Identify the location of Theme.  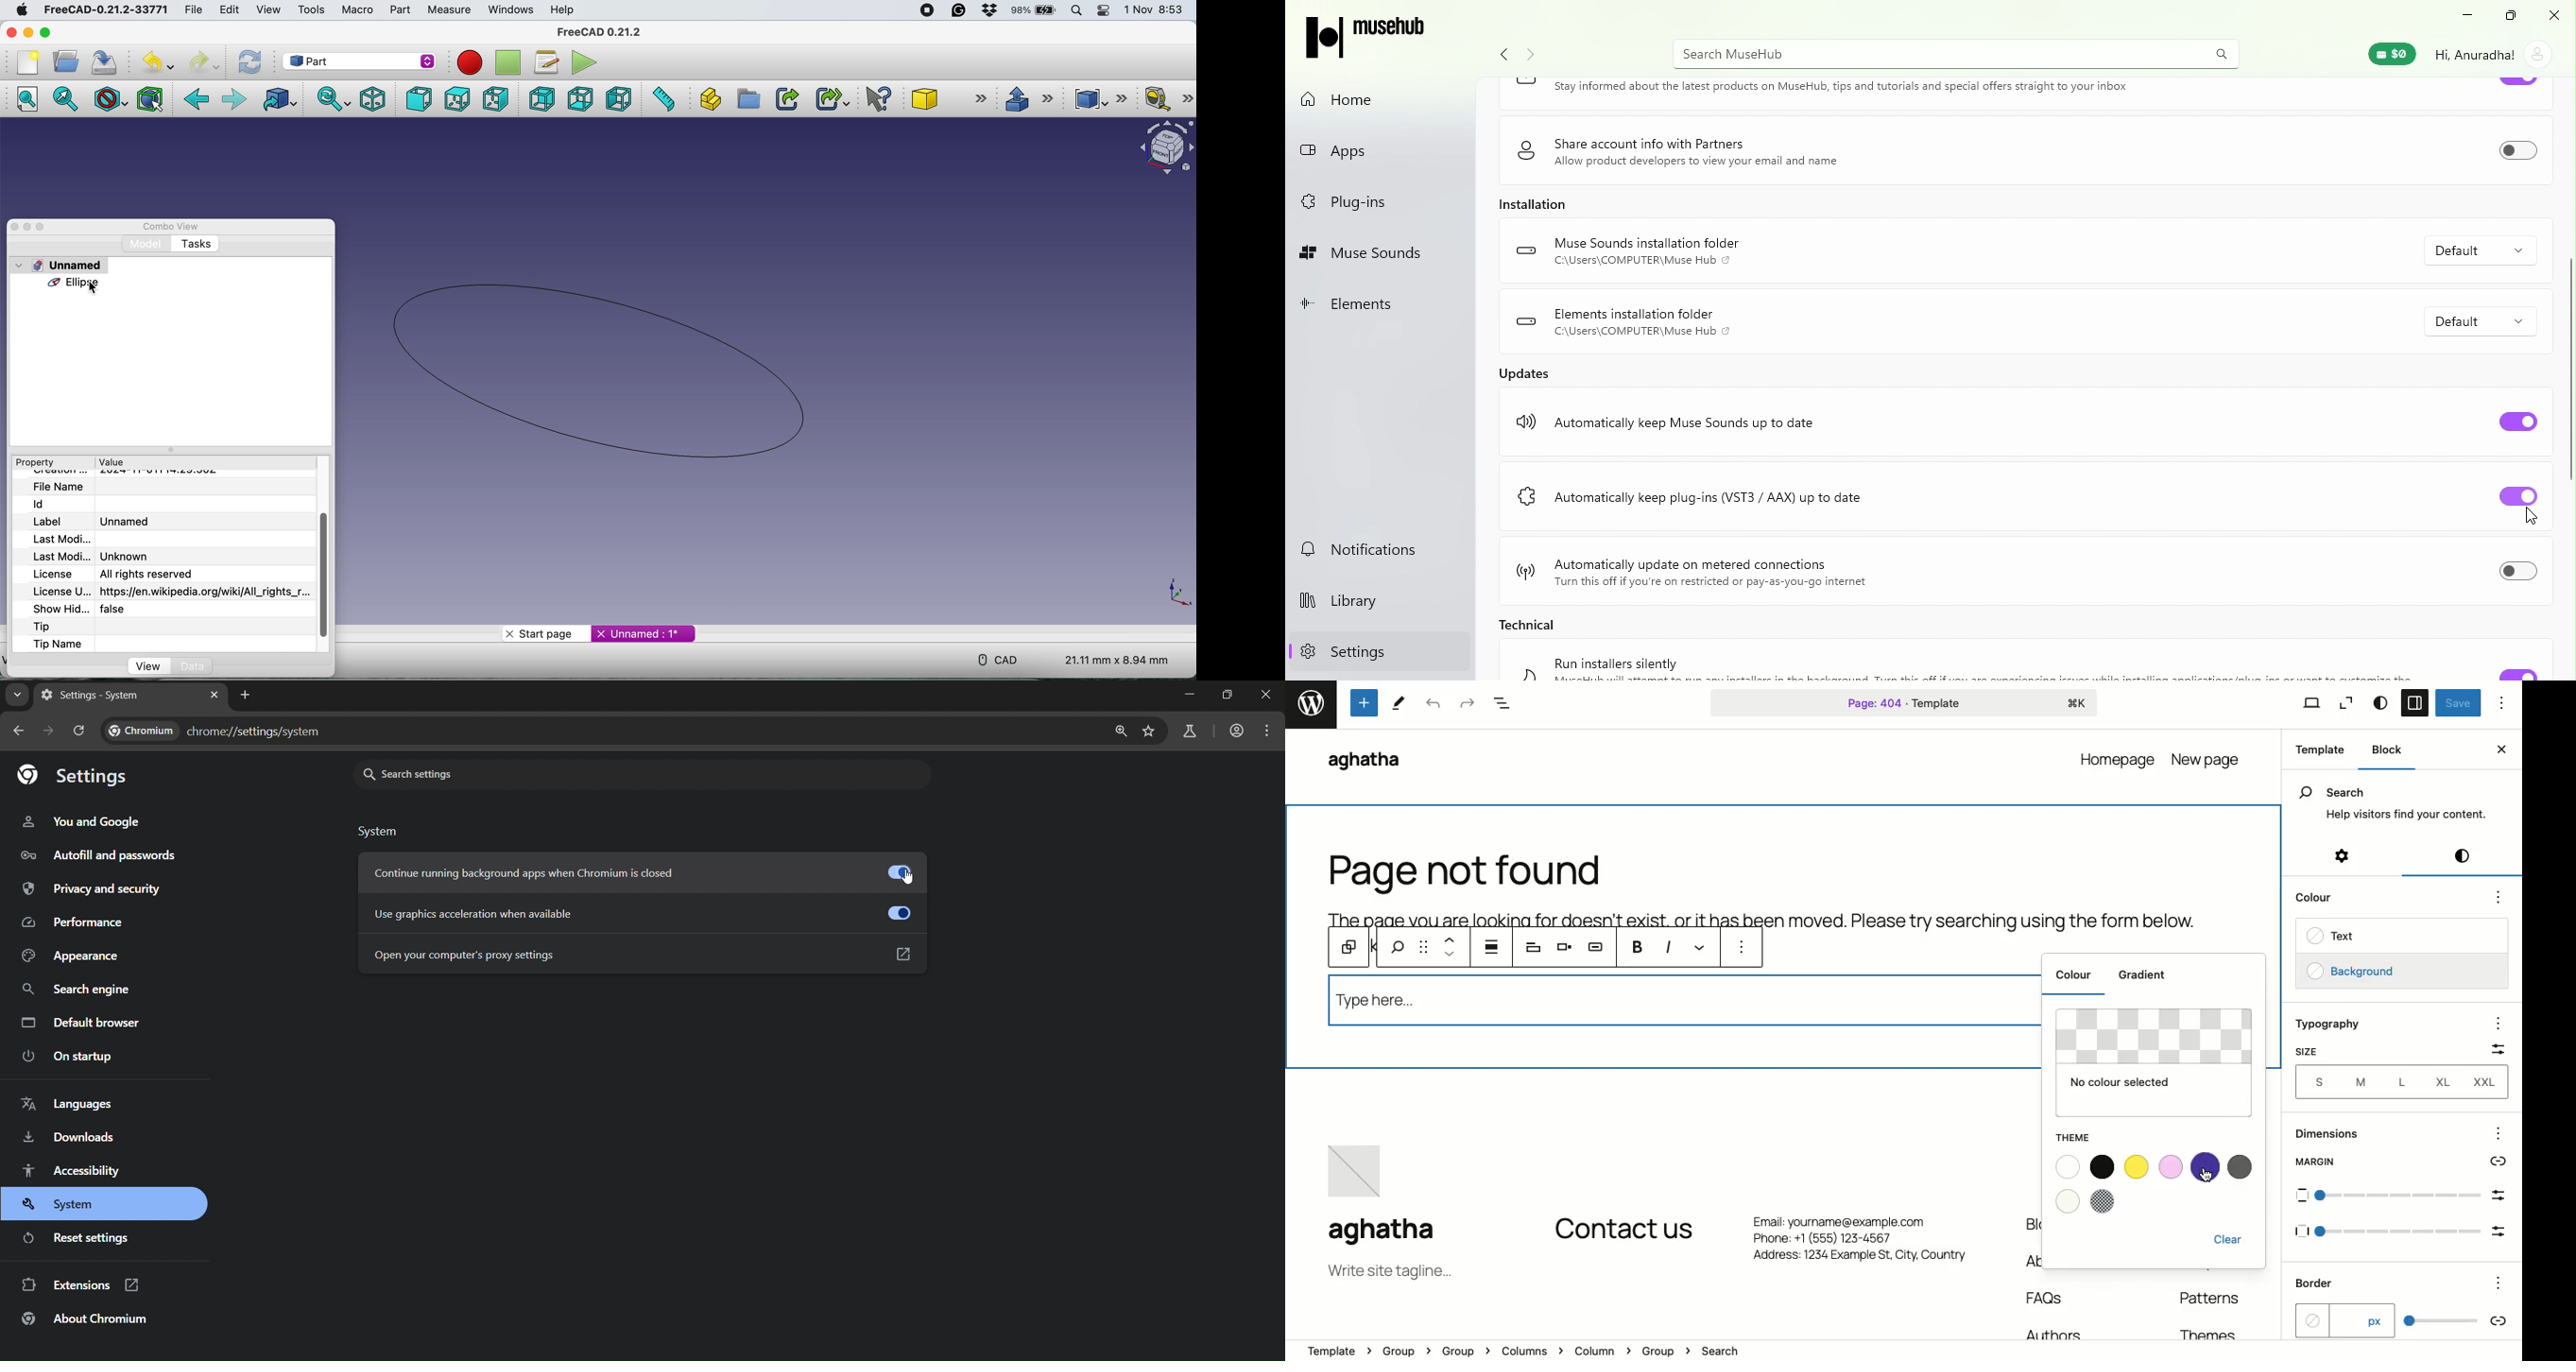
(2080, 1137).